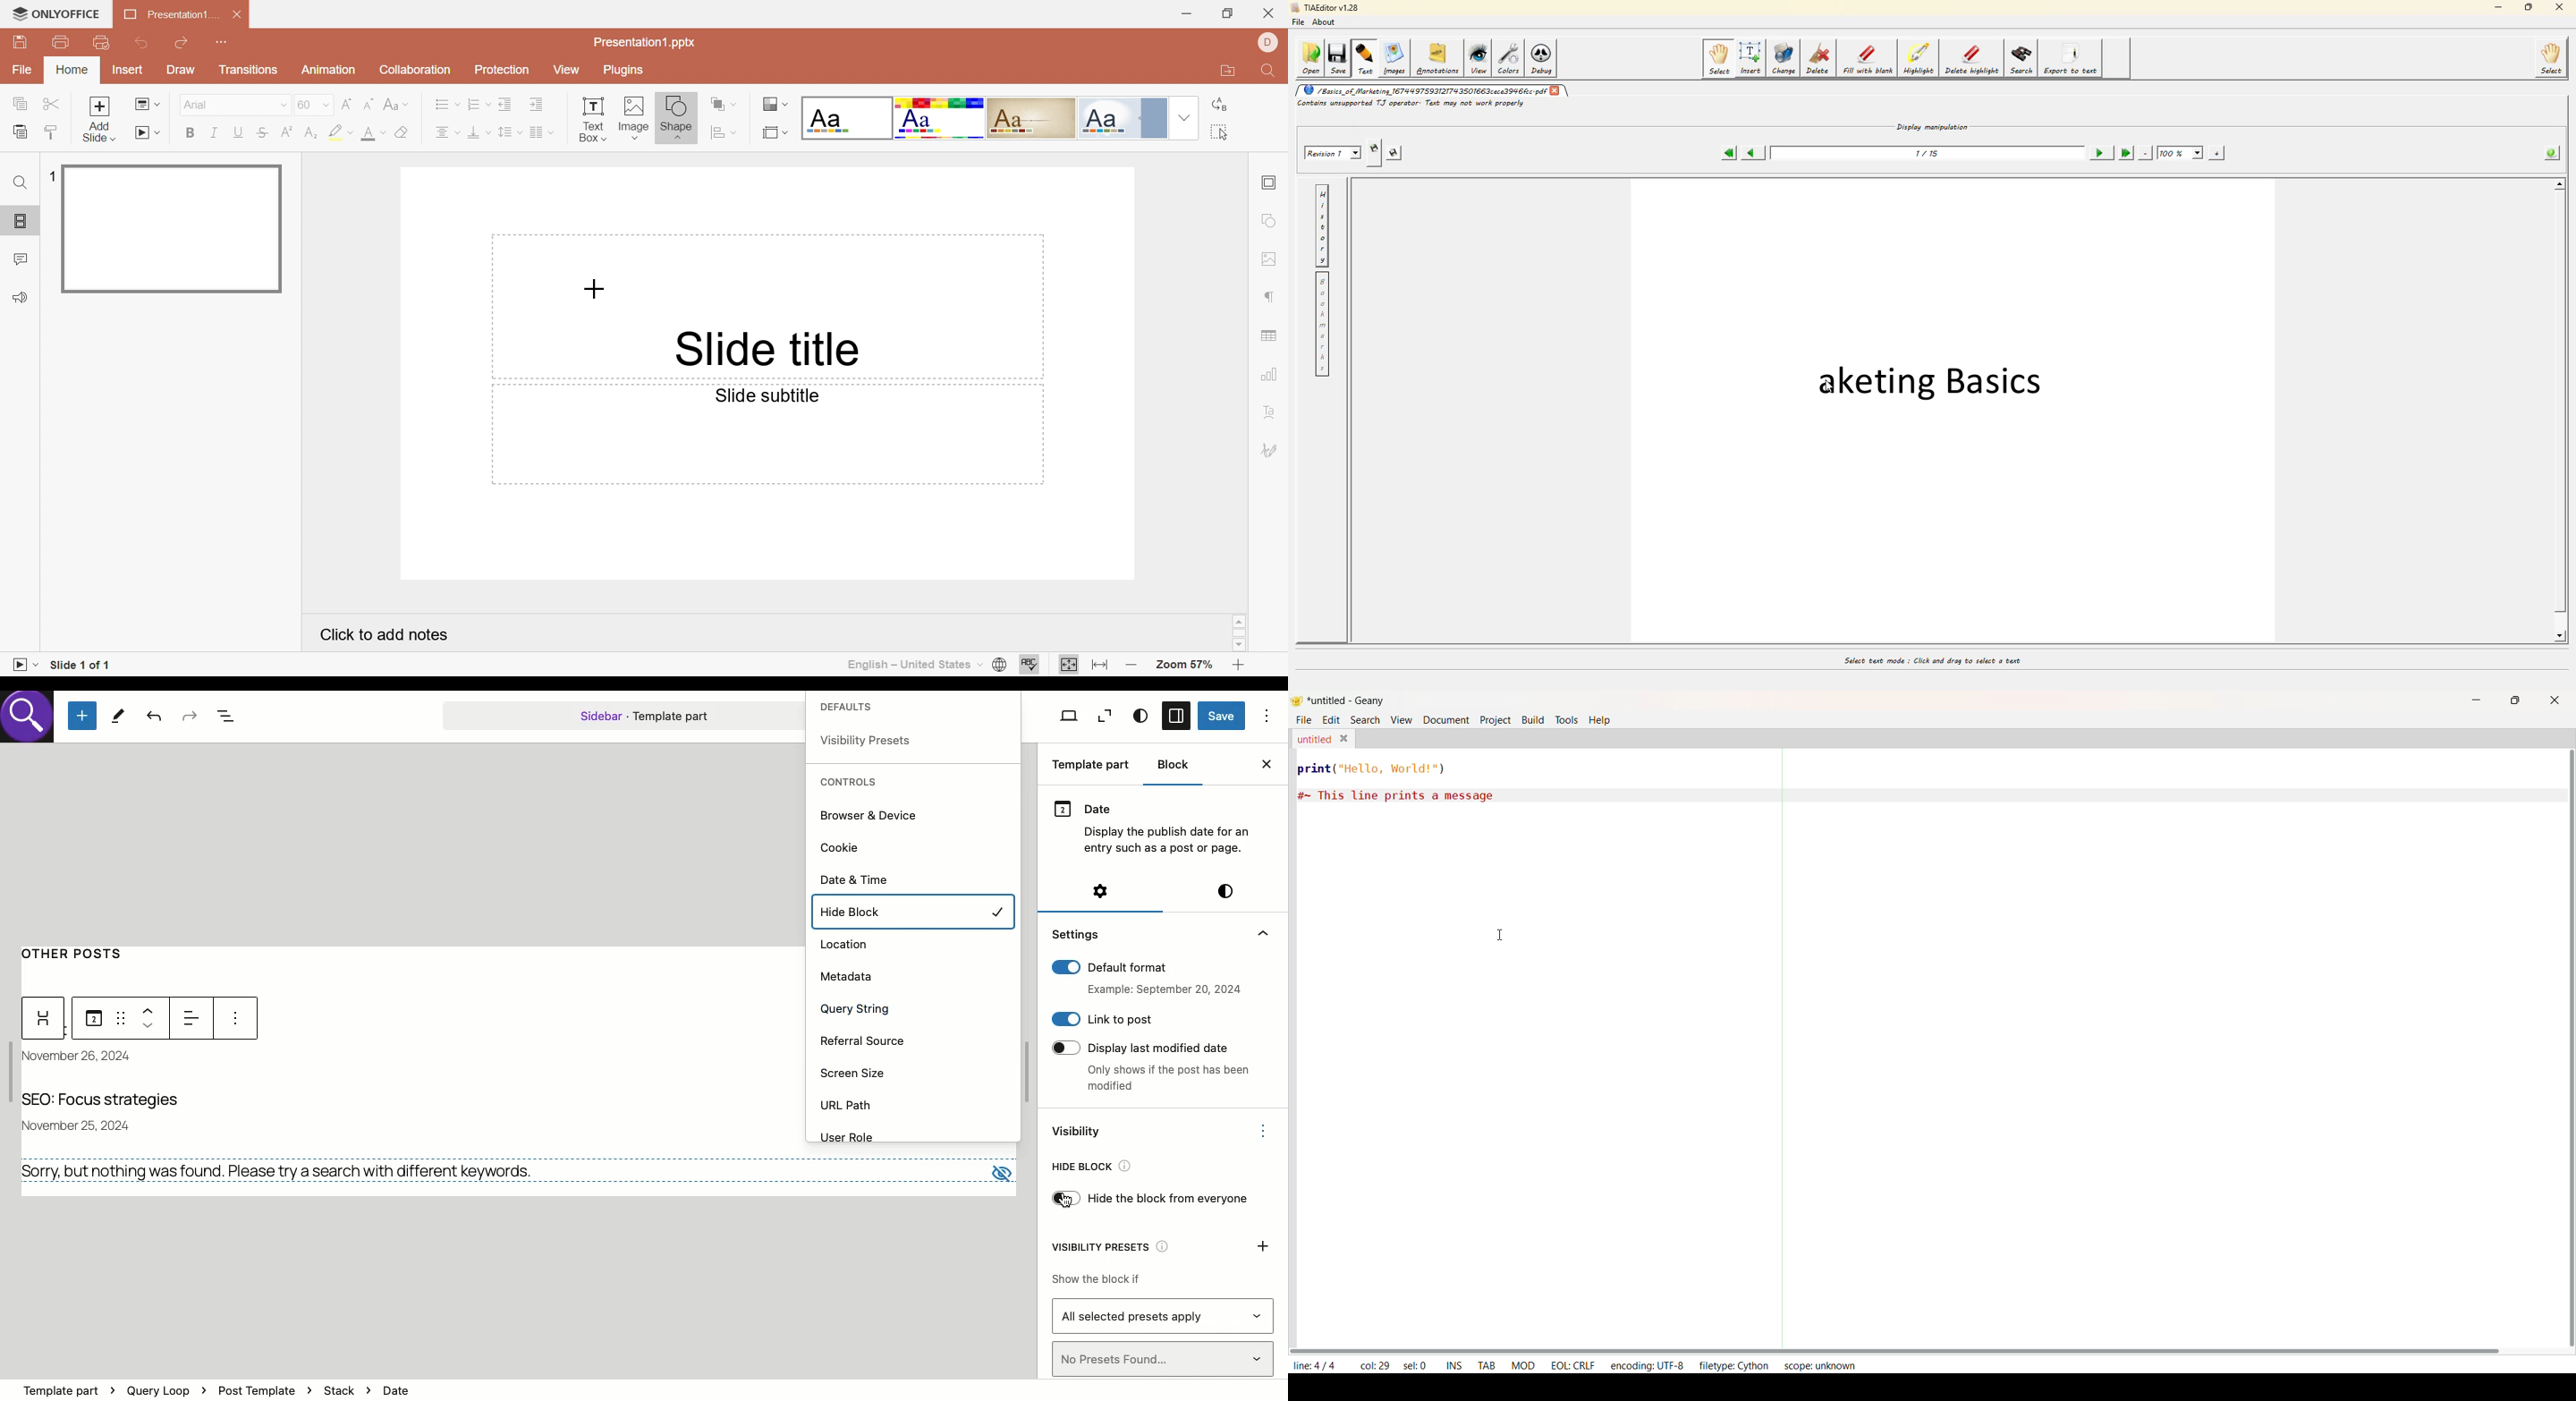 The width and height of the screenshot is (2576, 1428). Describe the element at coordinates (22, 183) in the screenshot. I see `Find` at that location.